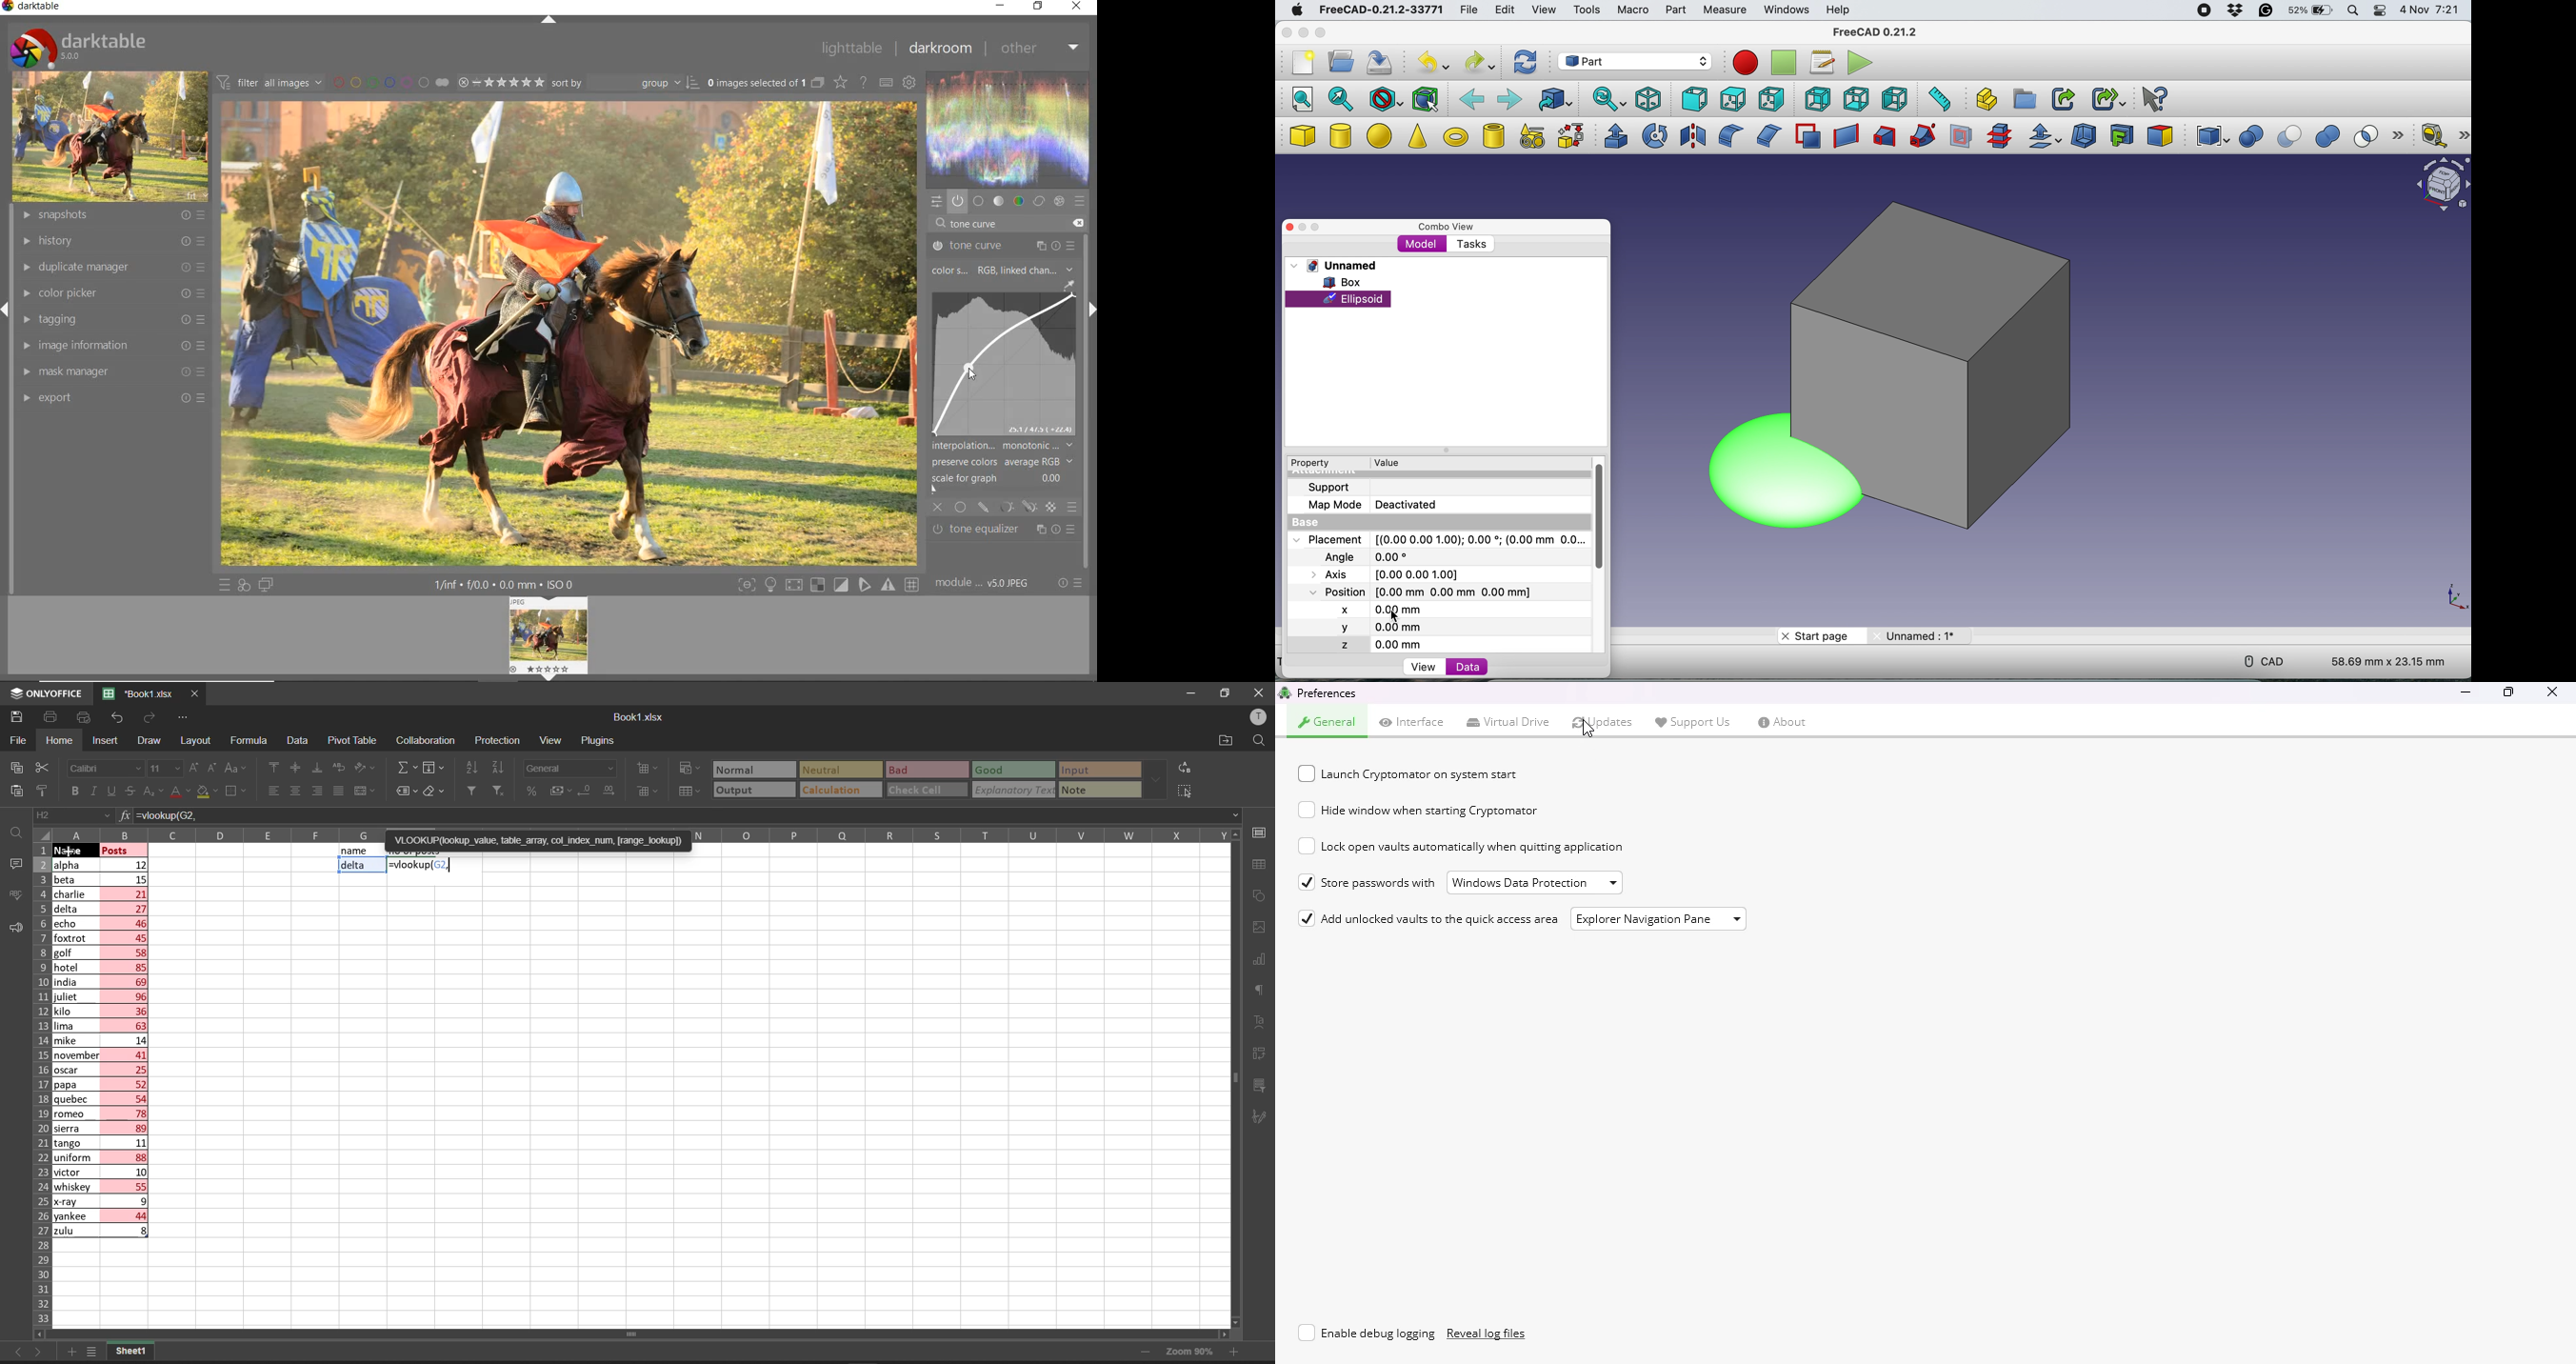 This screenshot has width=2576, height=1372. What do you see at coordinates (2390, 662) in the screenshot?
I see `58.69 mm x 23.15 mm` at bounding box center [2390, 662].